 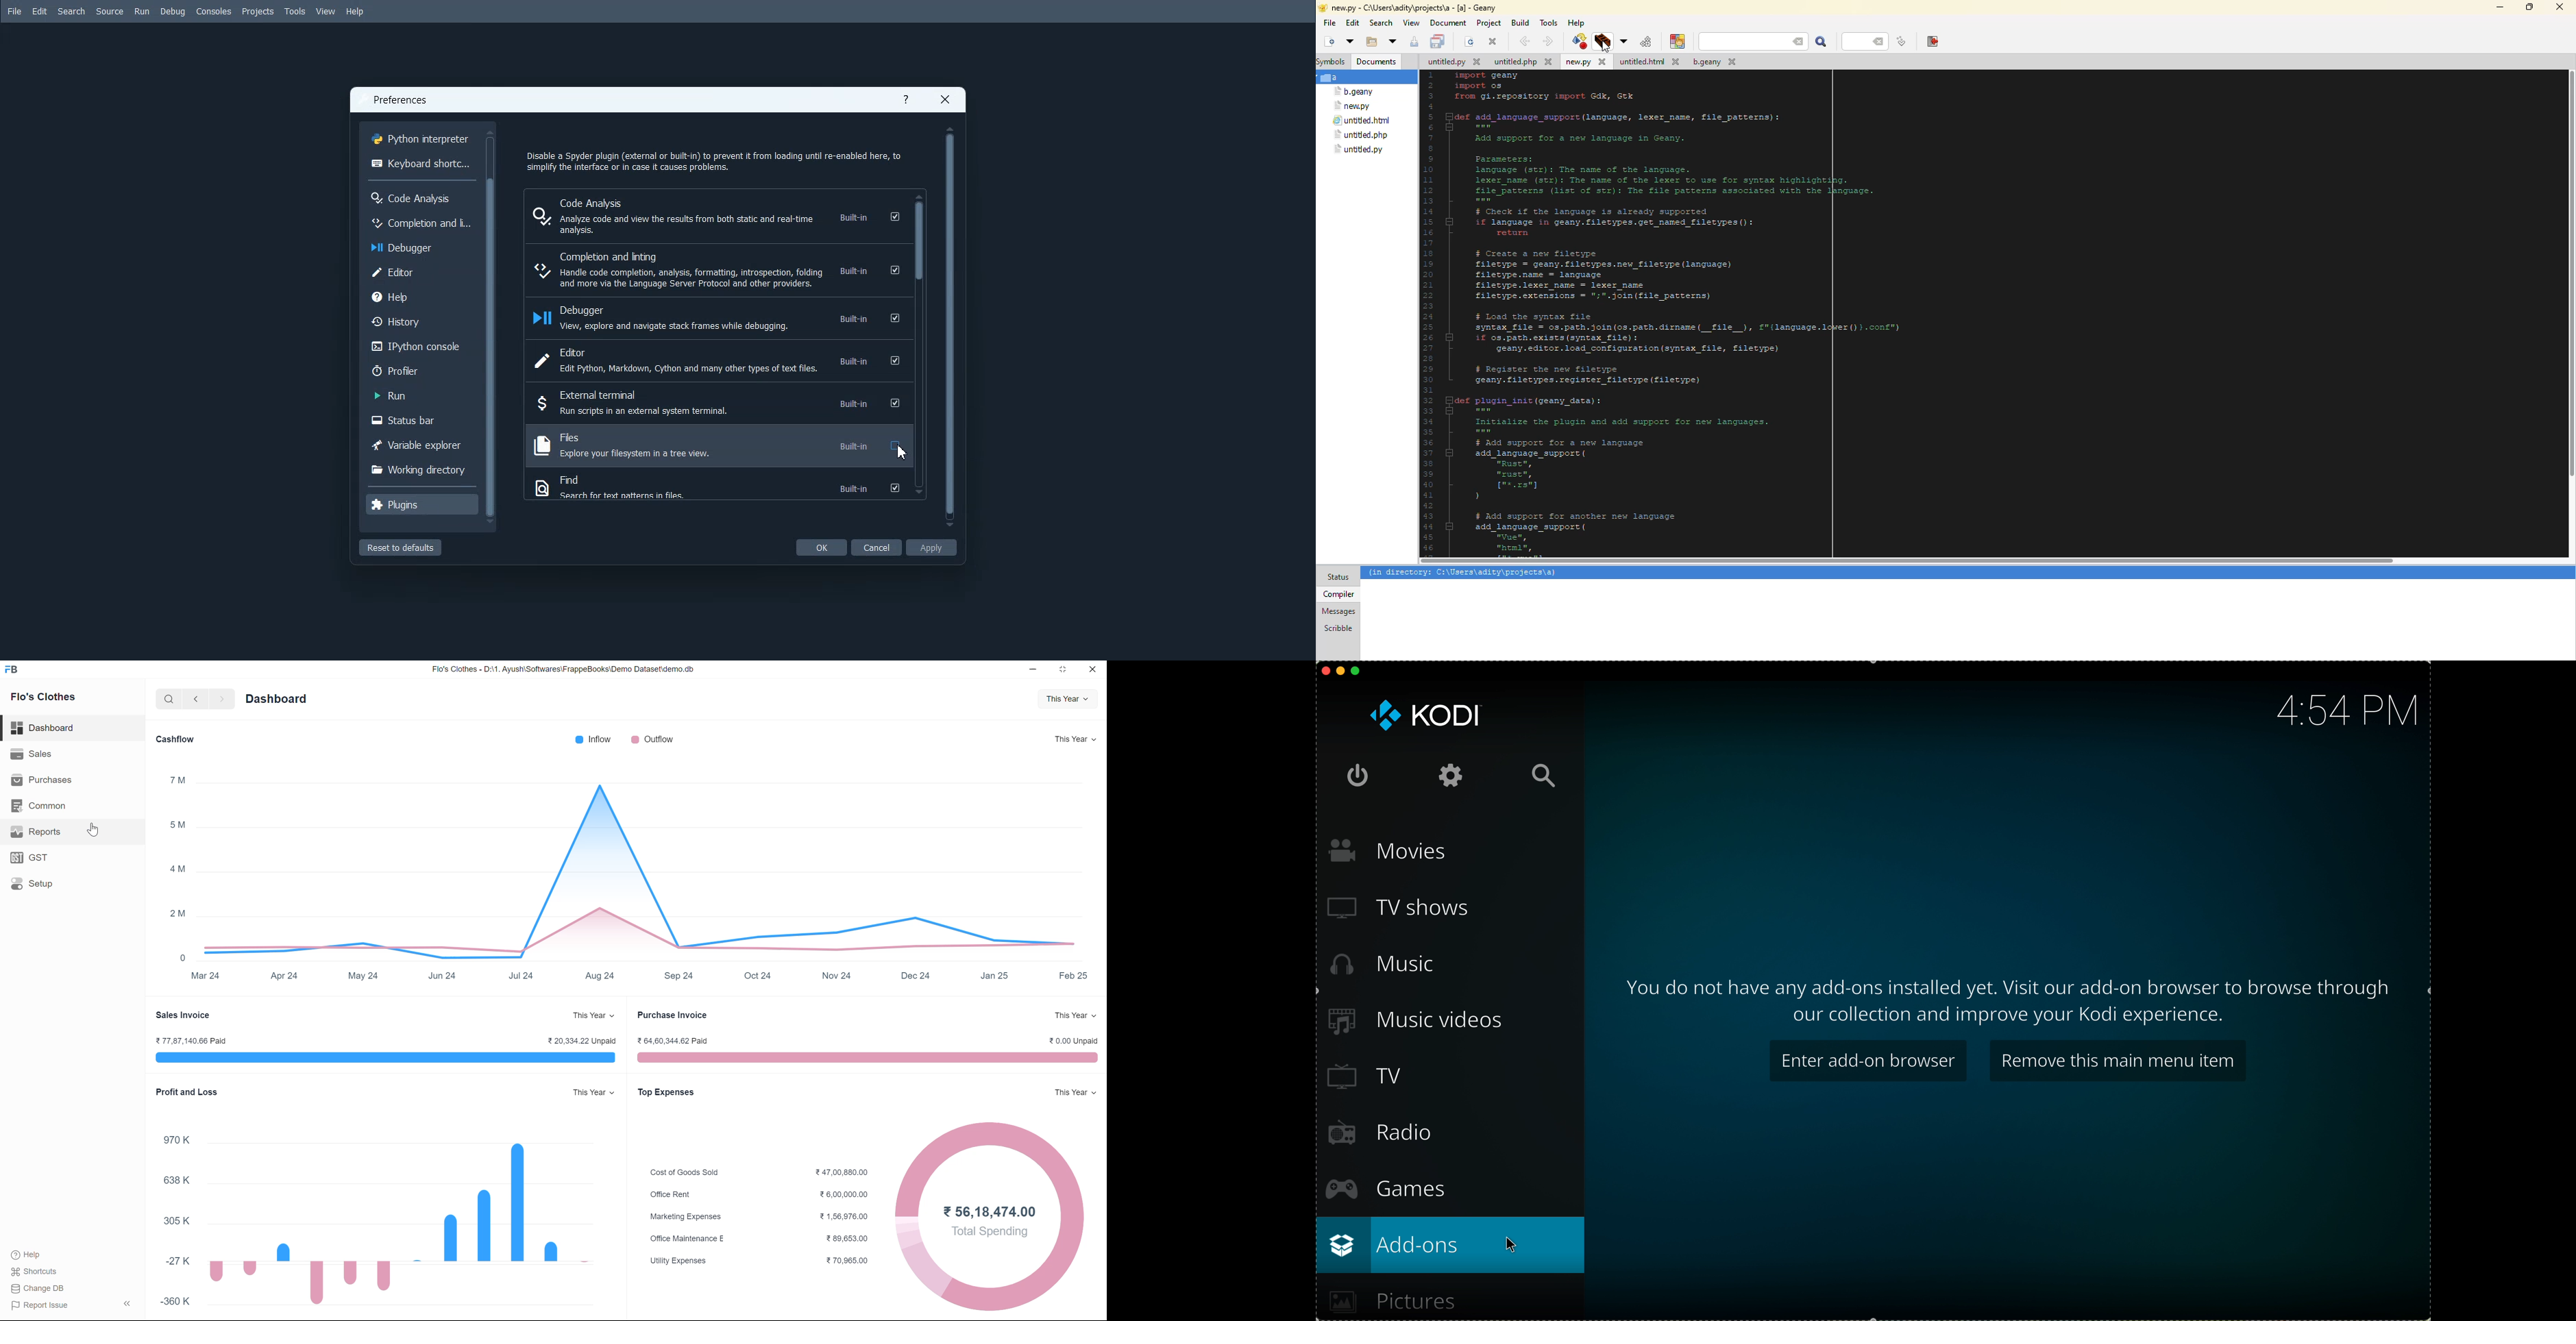 I want to click on enter add-on browser, so click(x=1867, y=1062).